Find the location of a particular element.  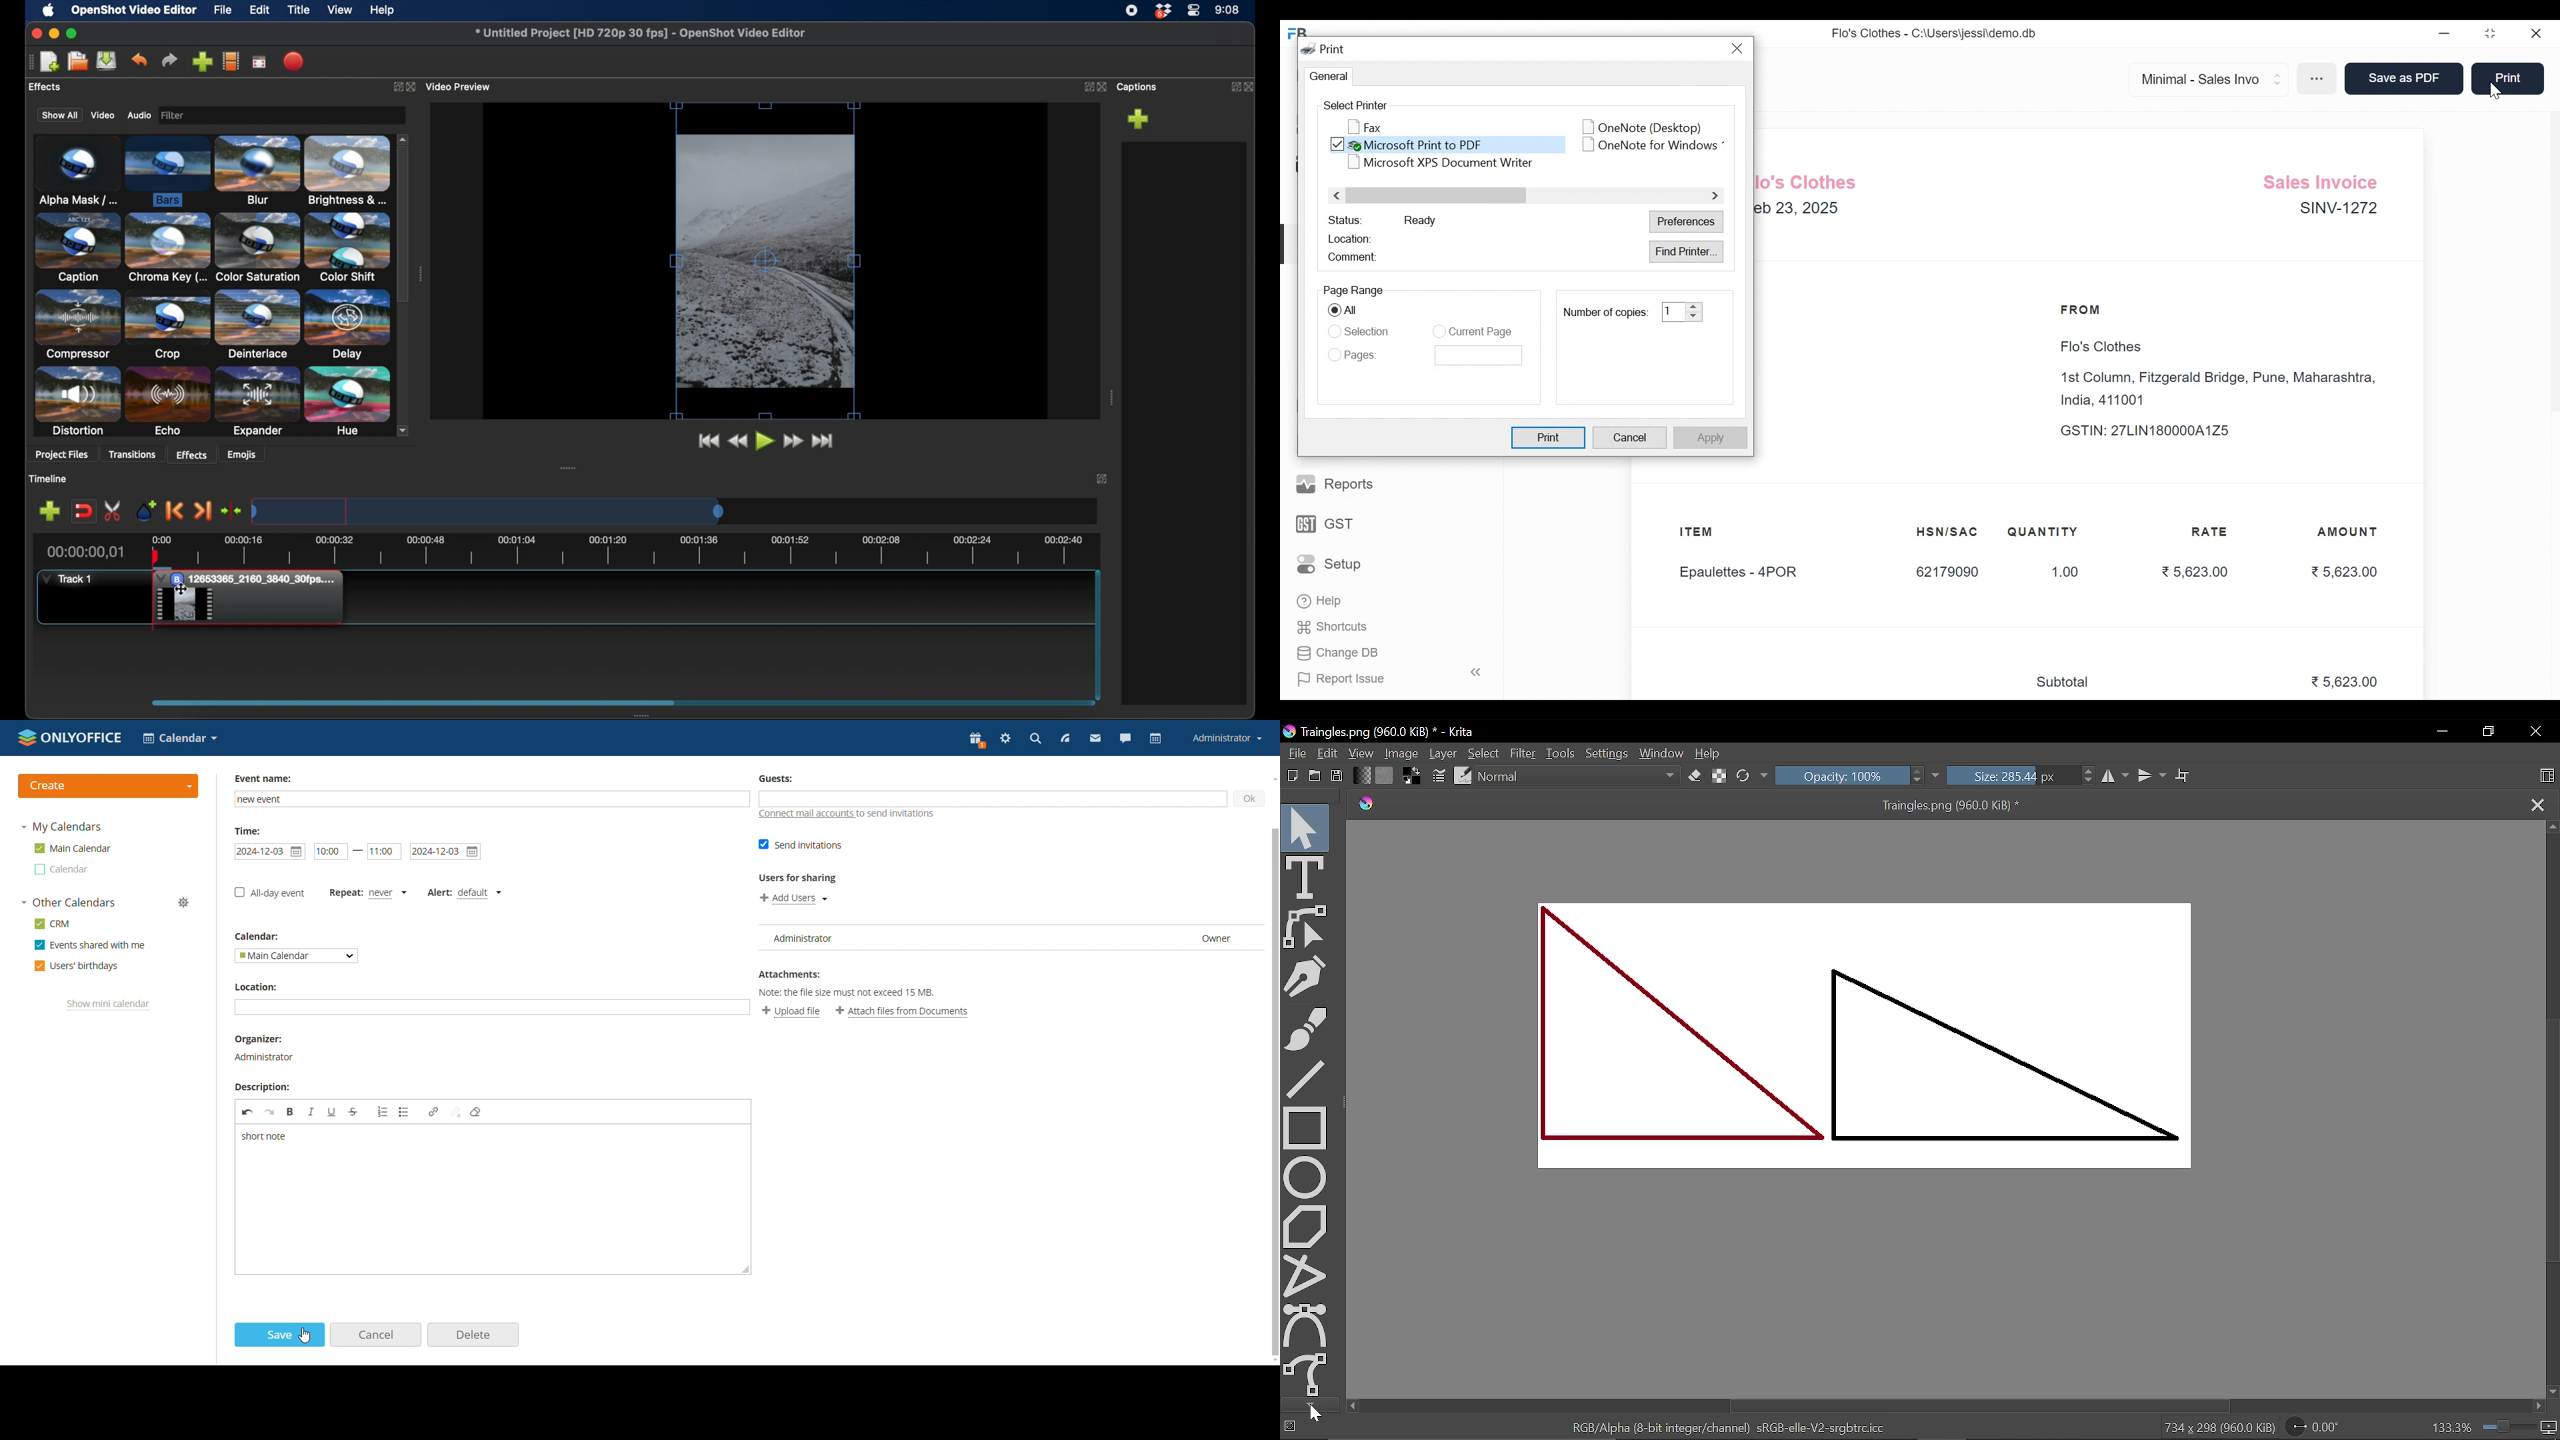

Current Page is located at coordinates (1481, 332).